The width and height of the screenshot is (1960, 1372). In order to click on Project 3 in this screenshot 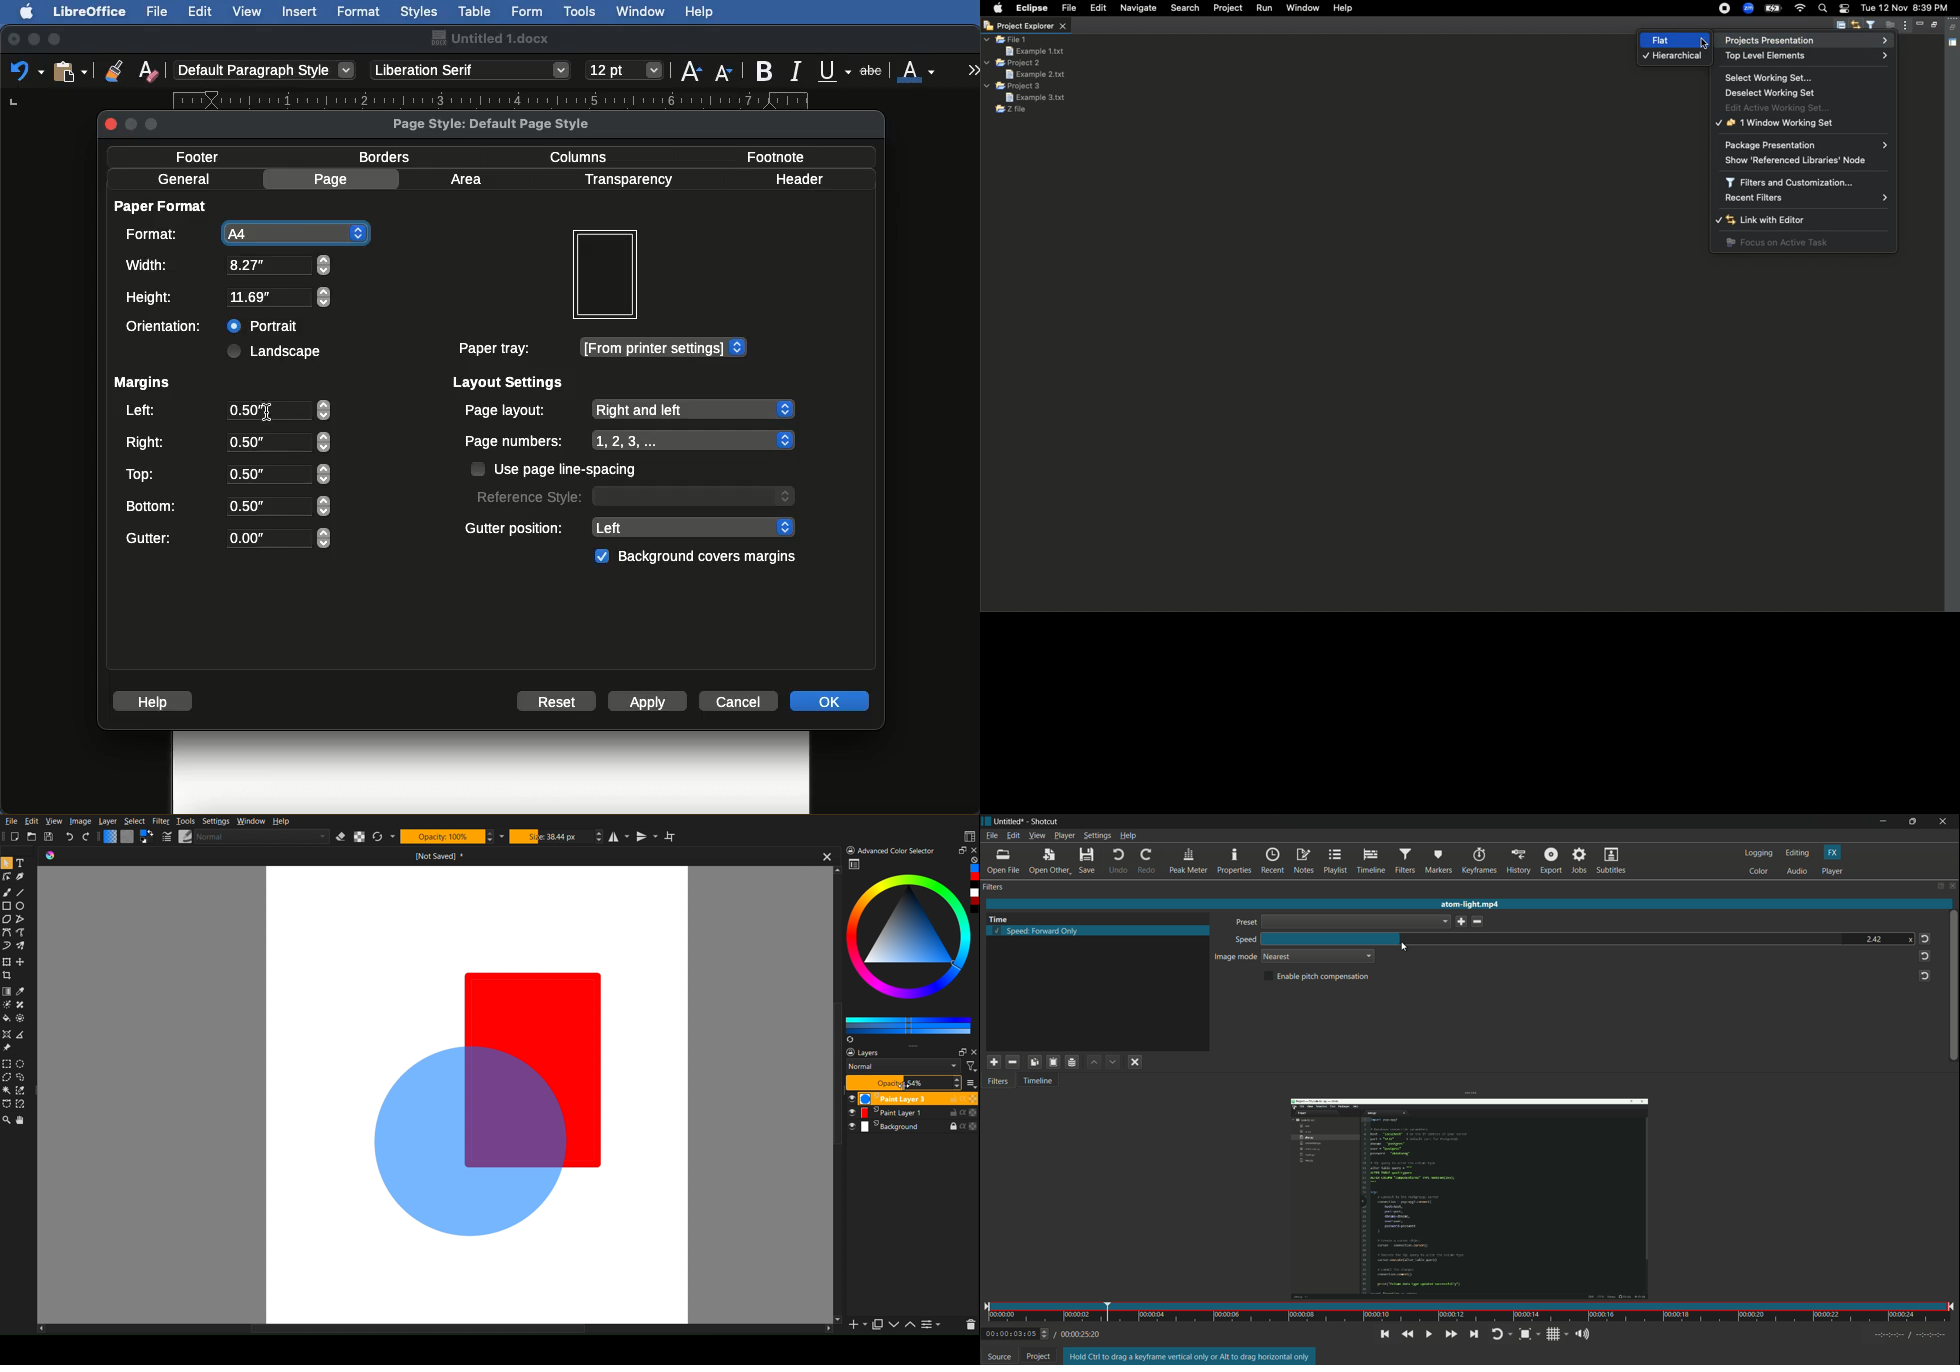, I will do `click(1014, 86)`.